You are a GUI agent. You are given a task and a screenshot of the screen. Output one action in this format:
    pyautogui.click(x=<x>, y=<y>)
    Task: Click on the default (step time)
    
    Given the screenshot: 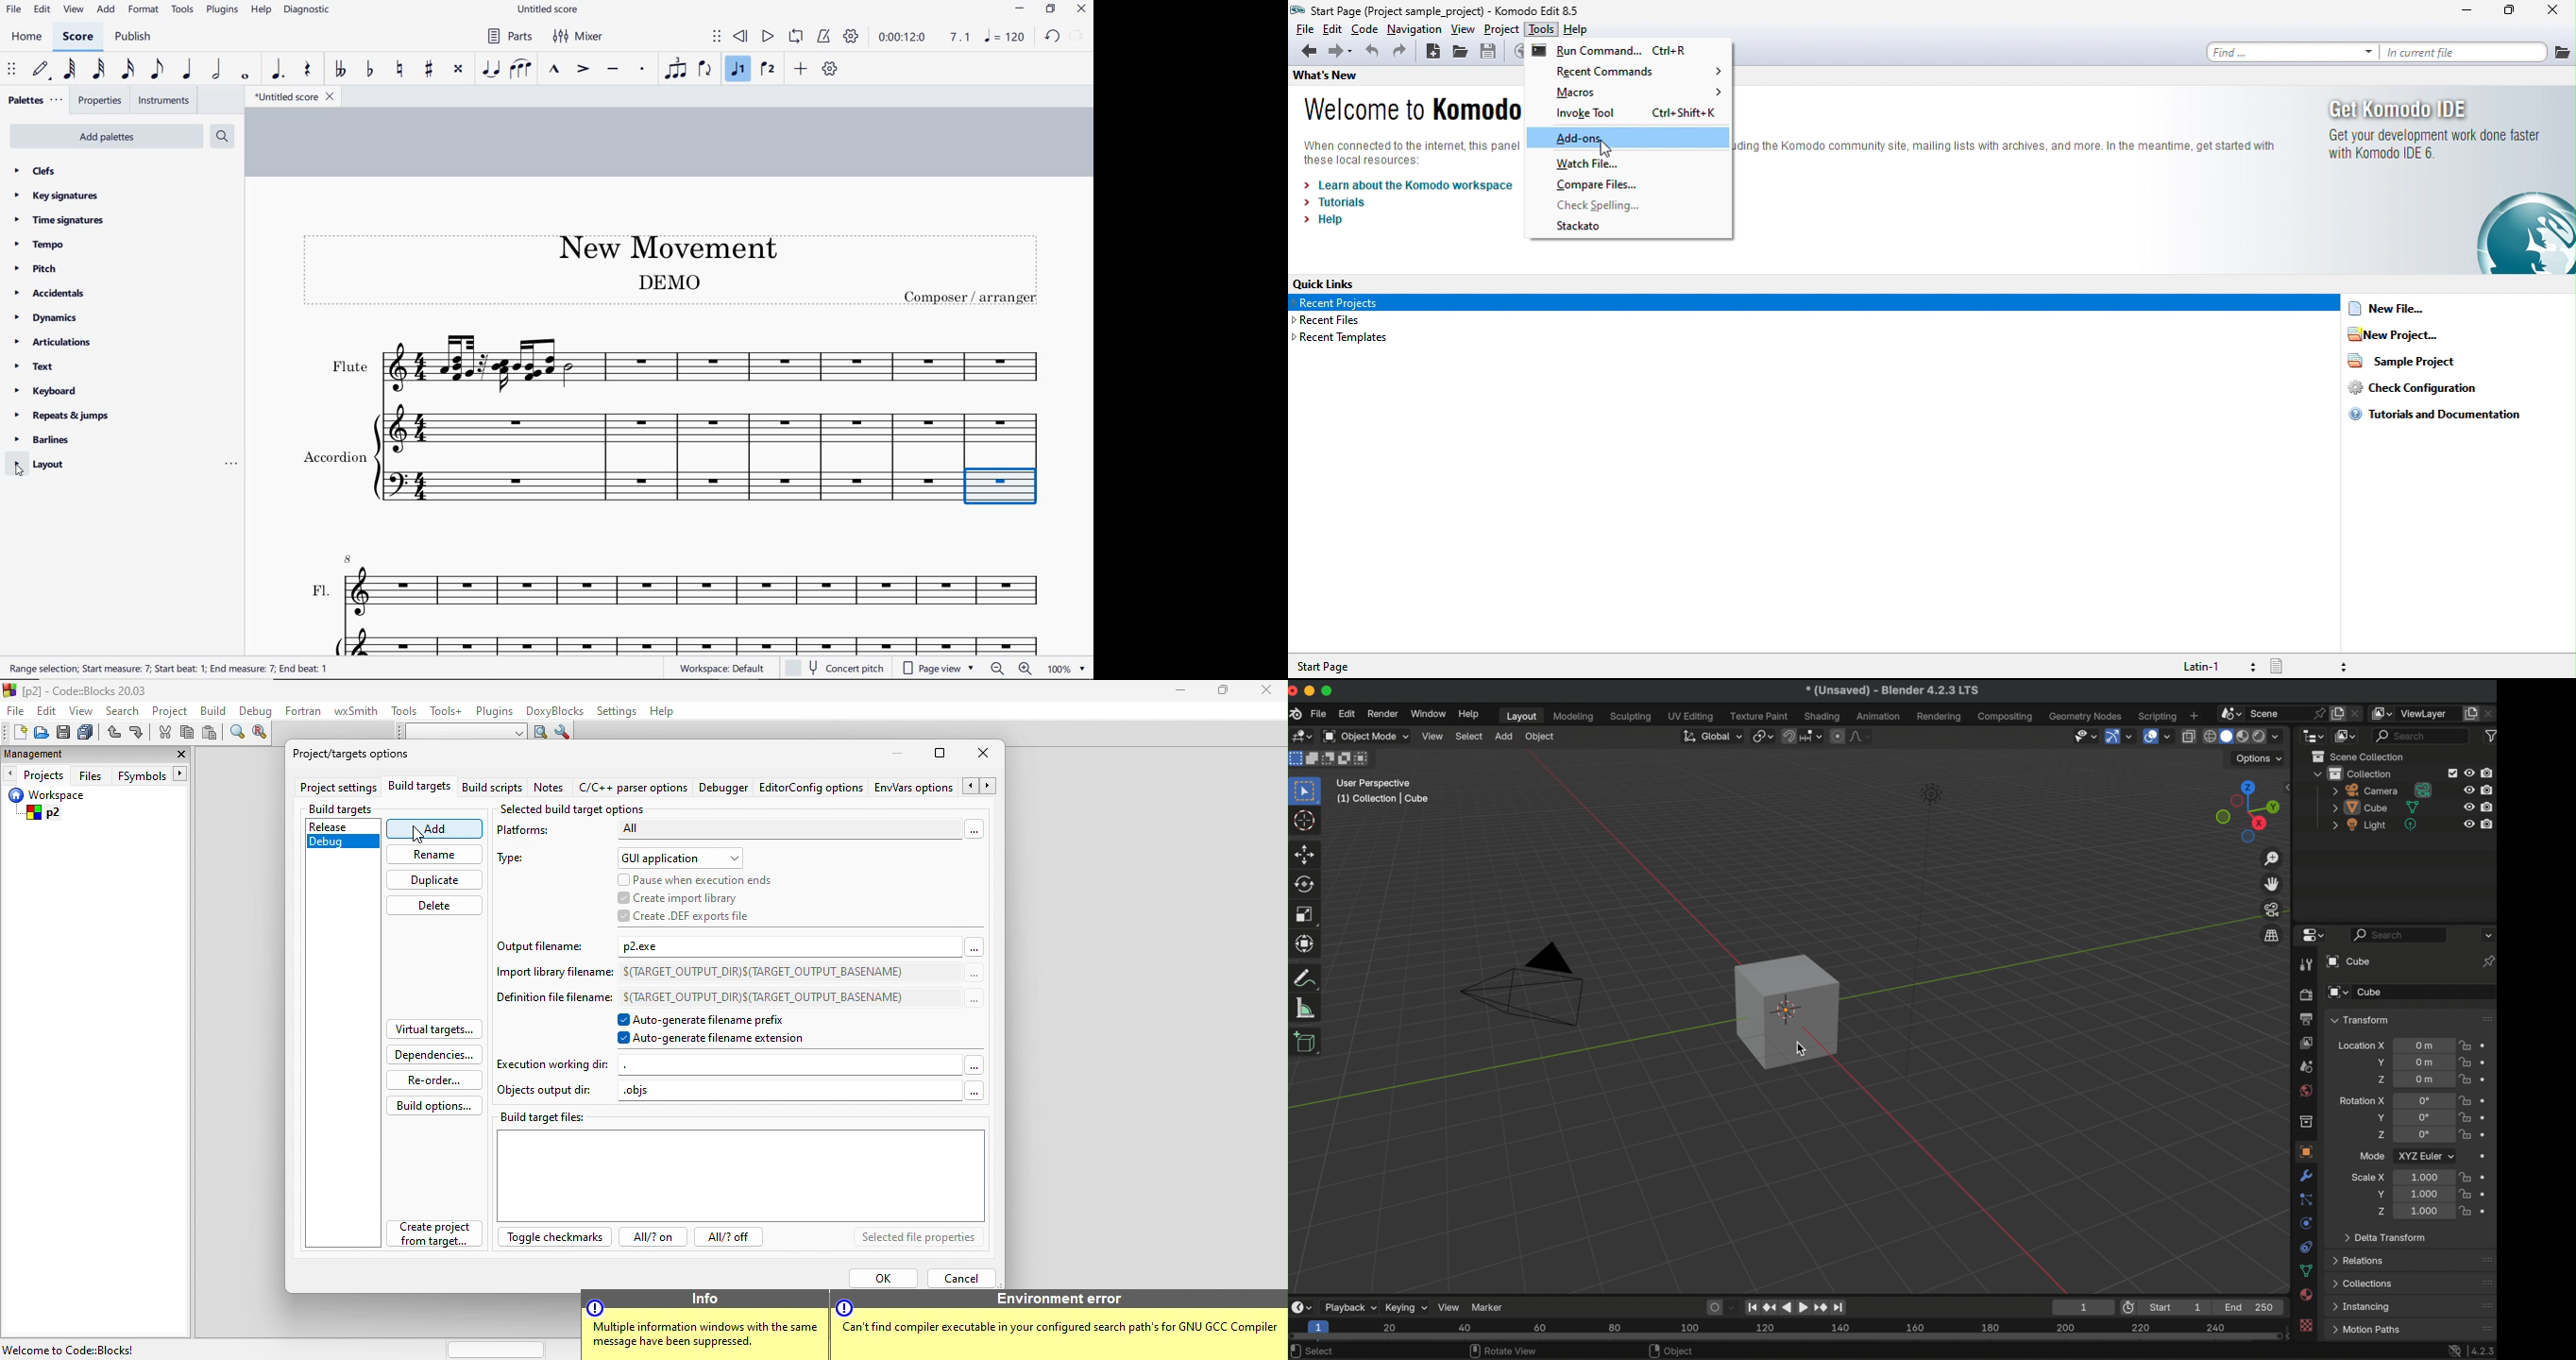 What is the action you would take?
    pyautogui.click(x=42, y=70)
    